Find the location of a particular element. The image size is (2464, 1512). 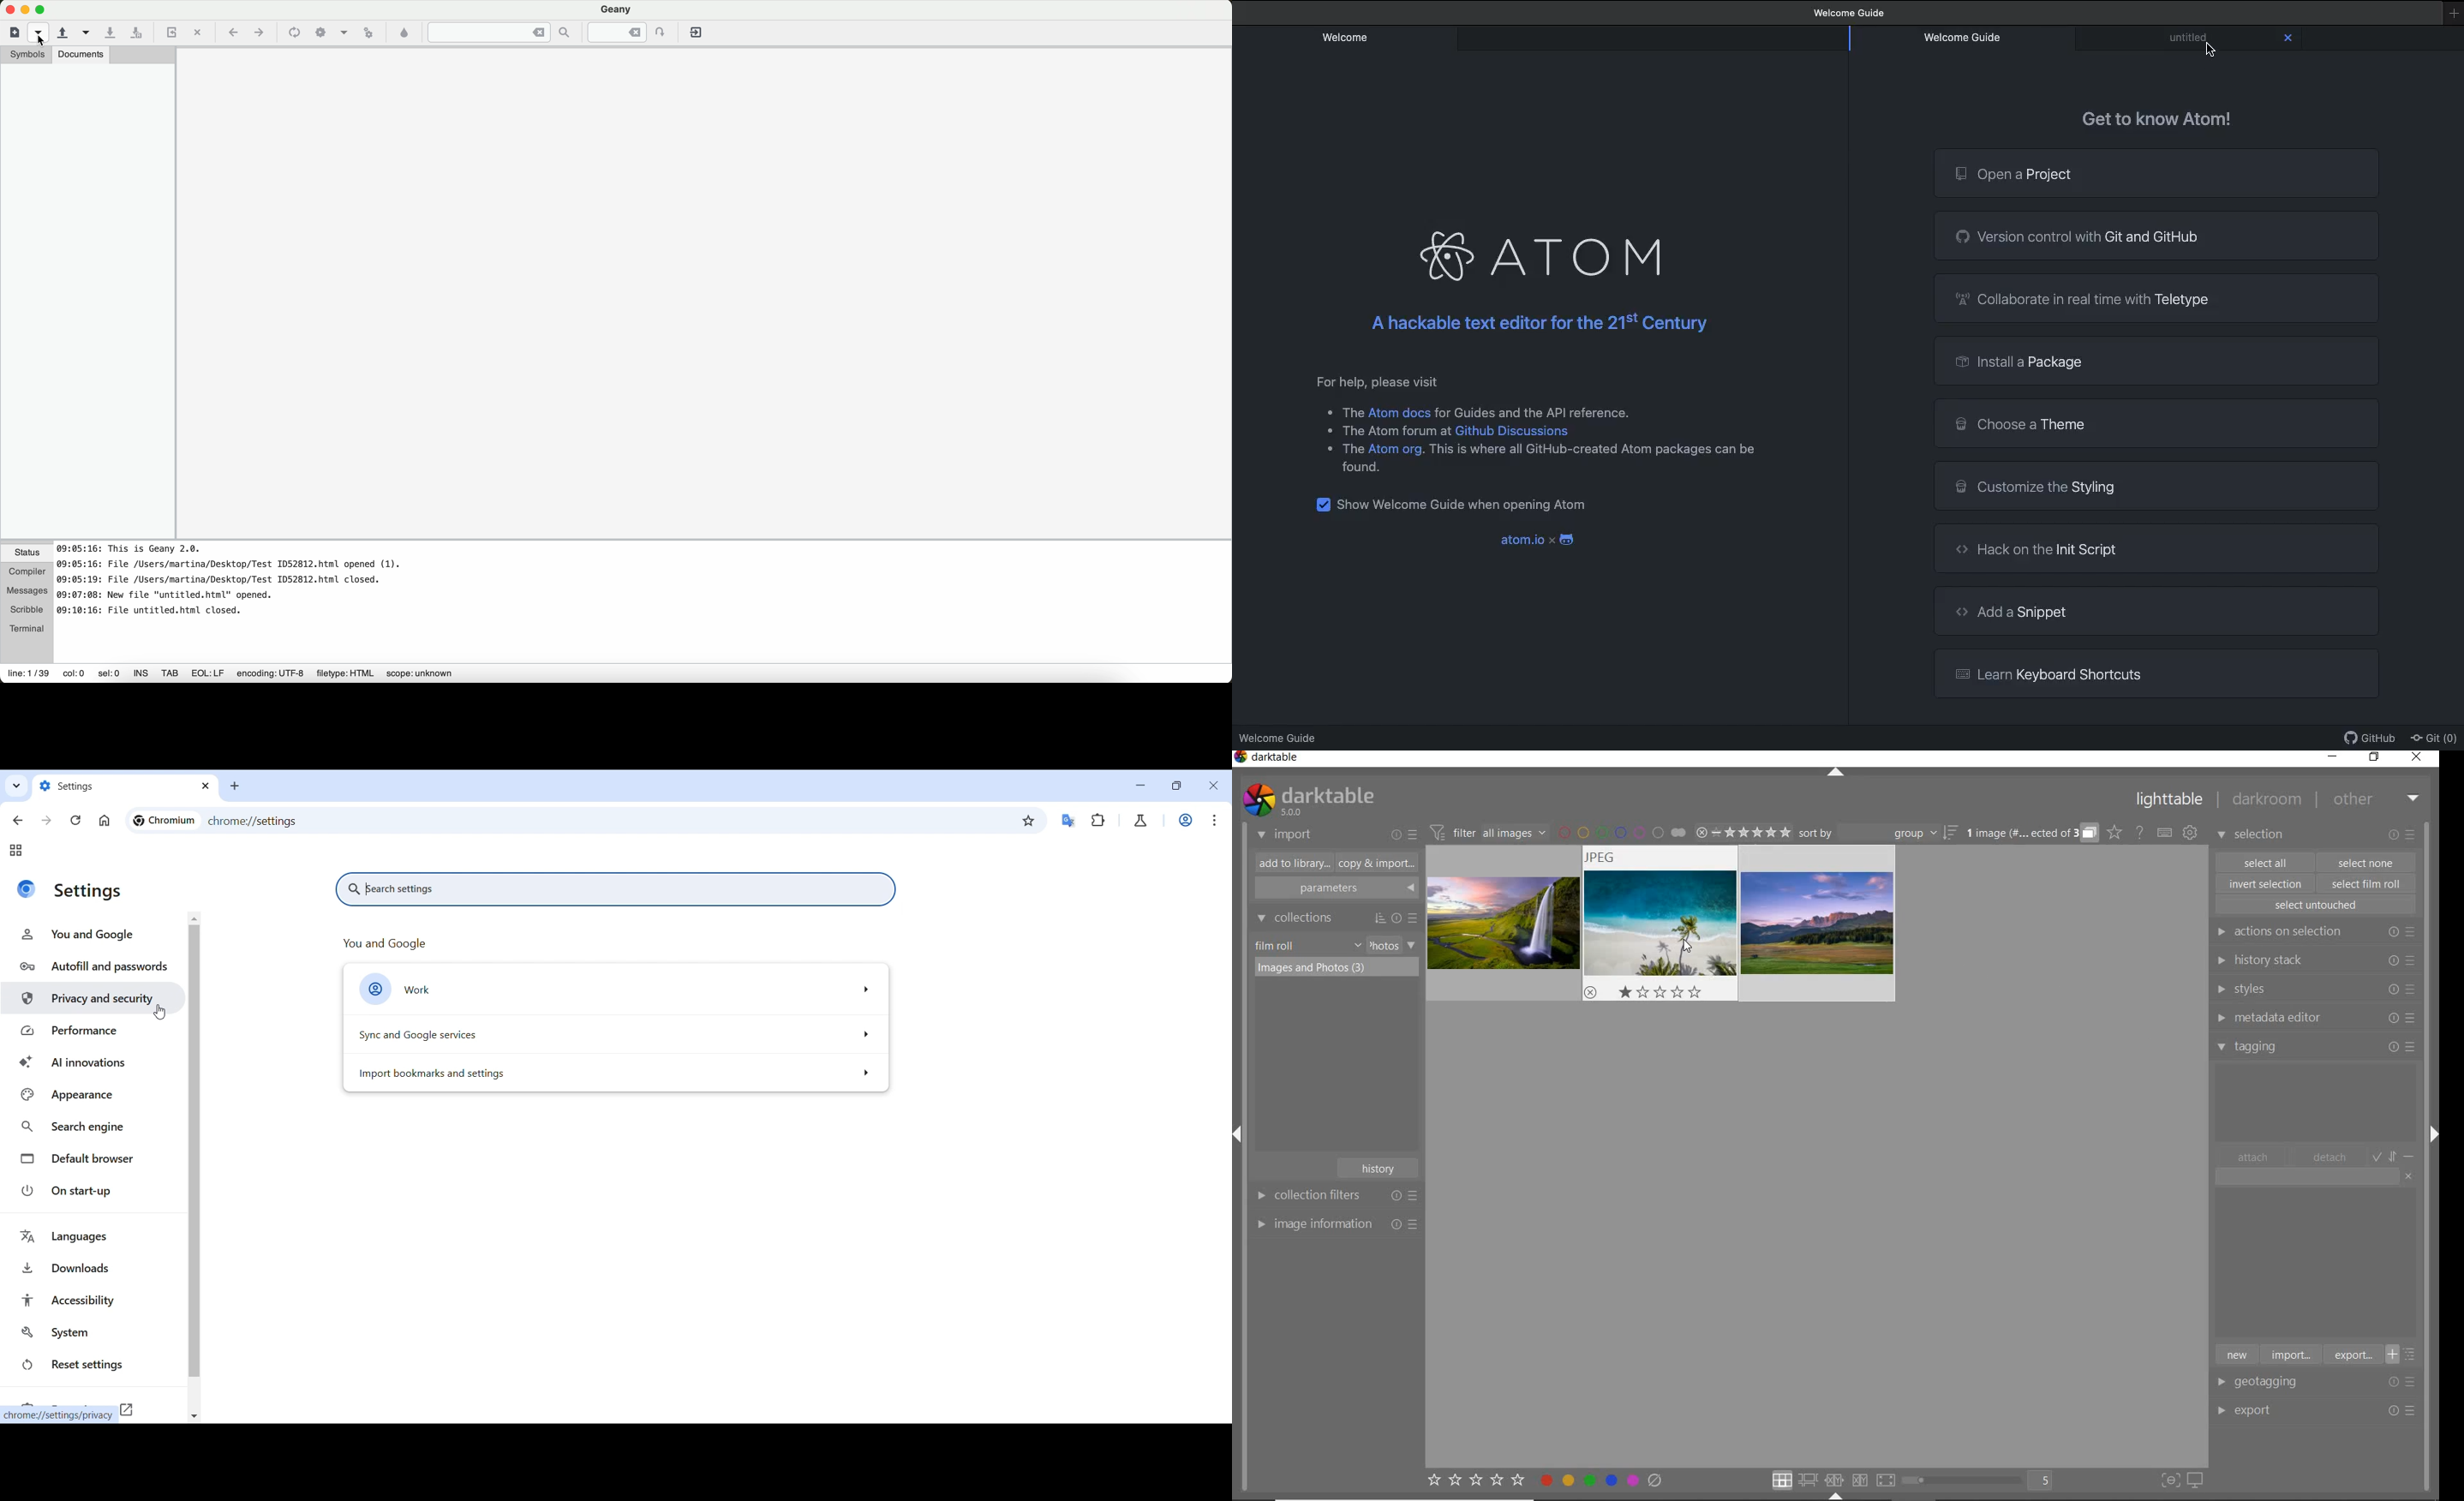

Options is located at coordinates (2404, 1411).